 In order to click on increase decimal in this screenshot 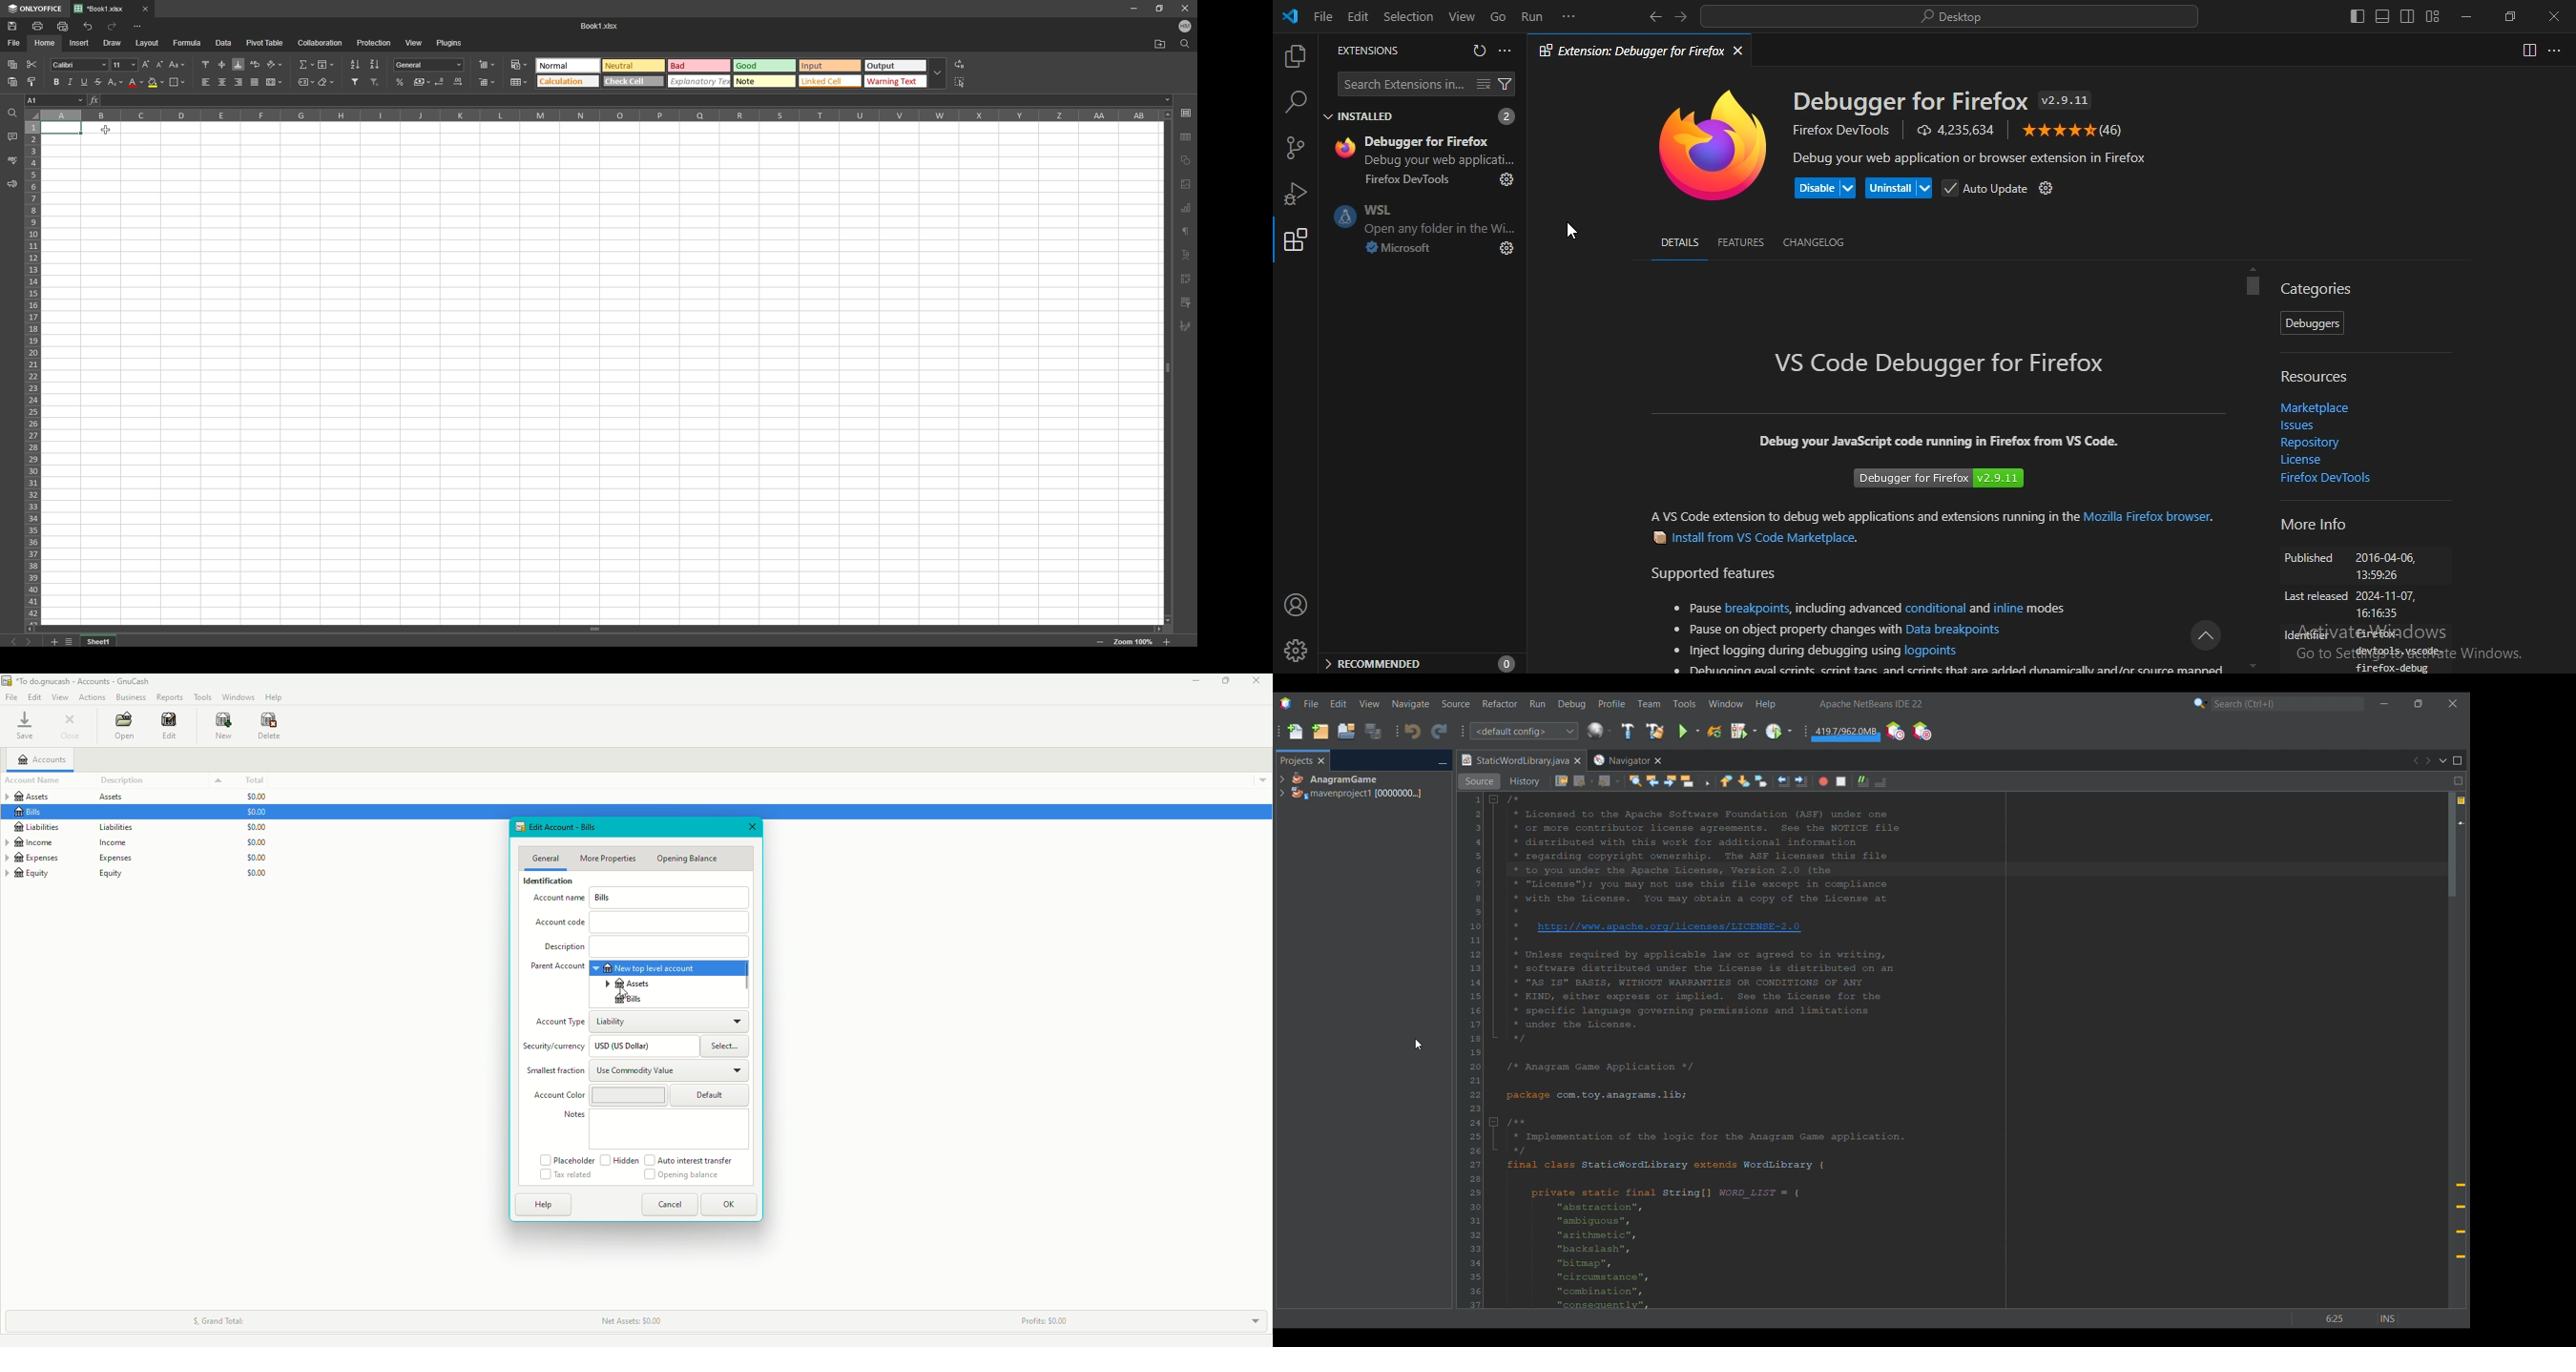, I will do `click(458, 81)`.